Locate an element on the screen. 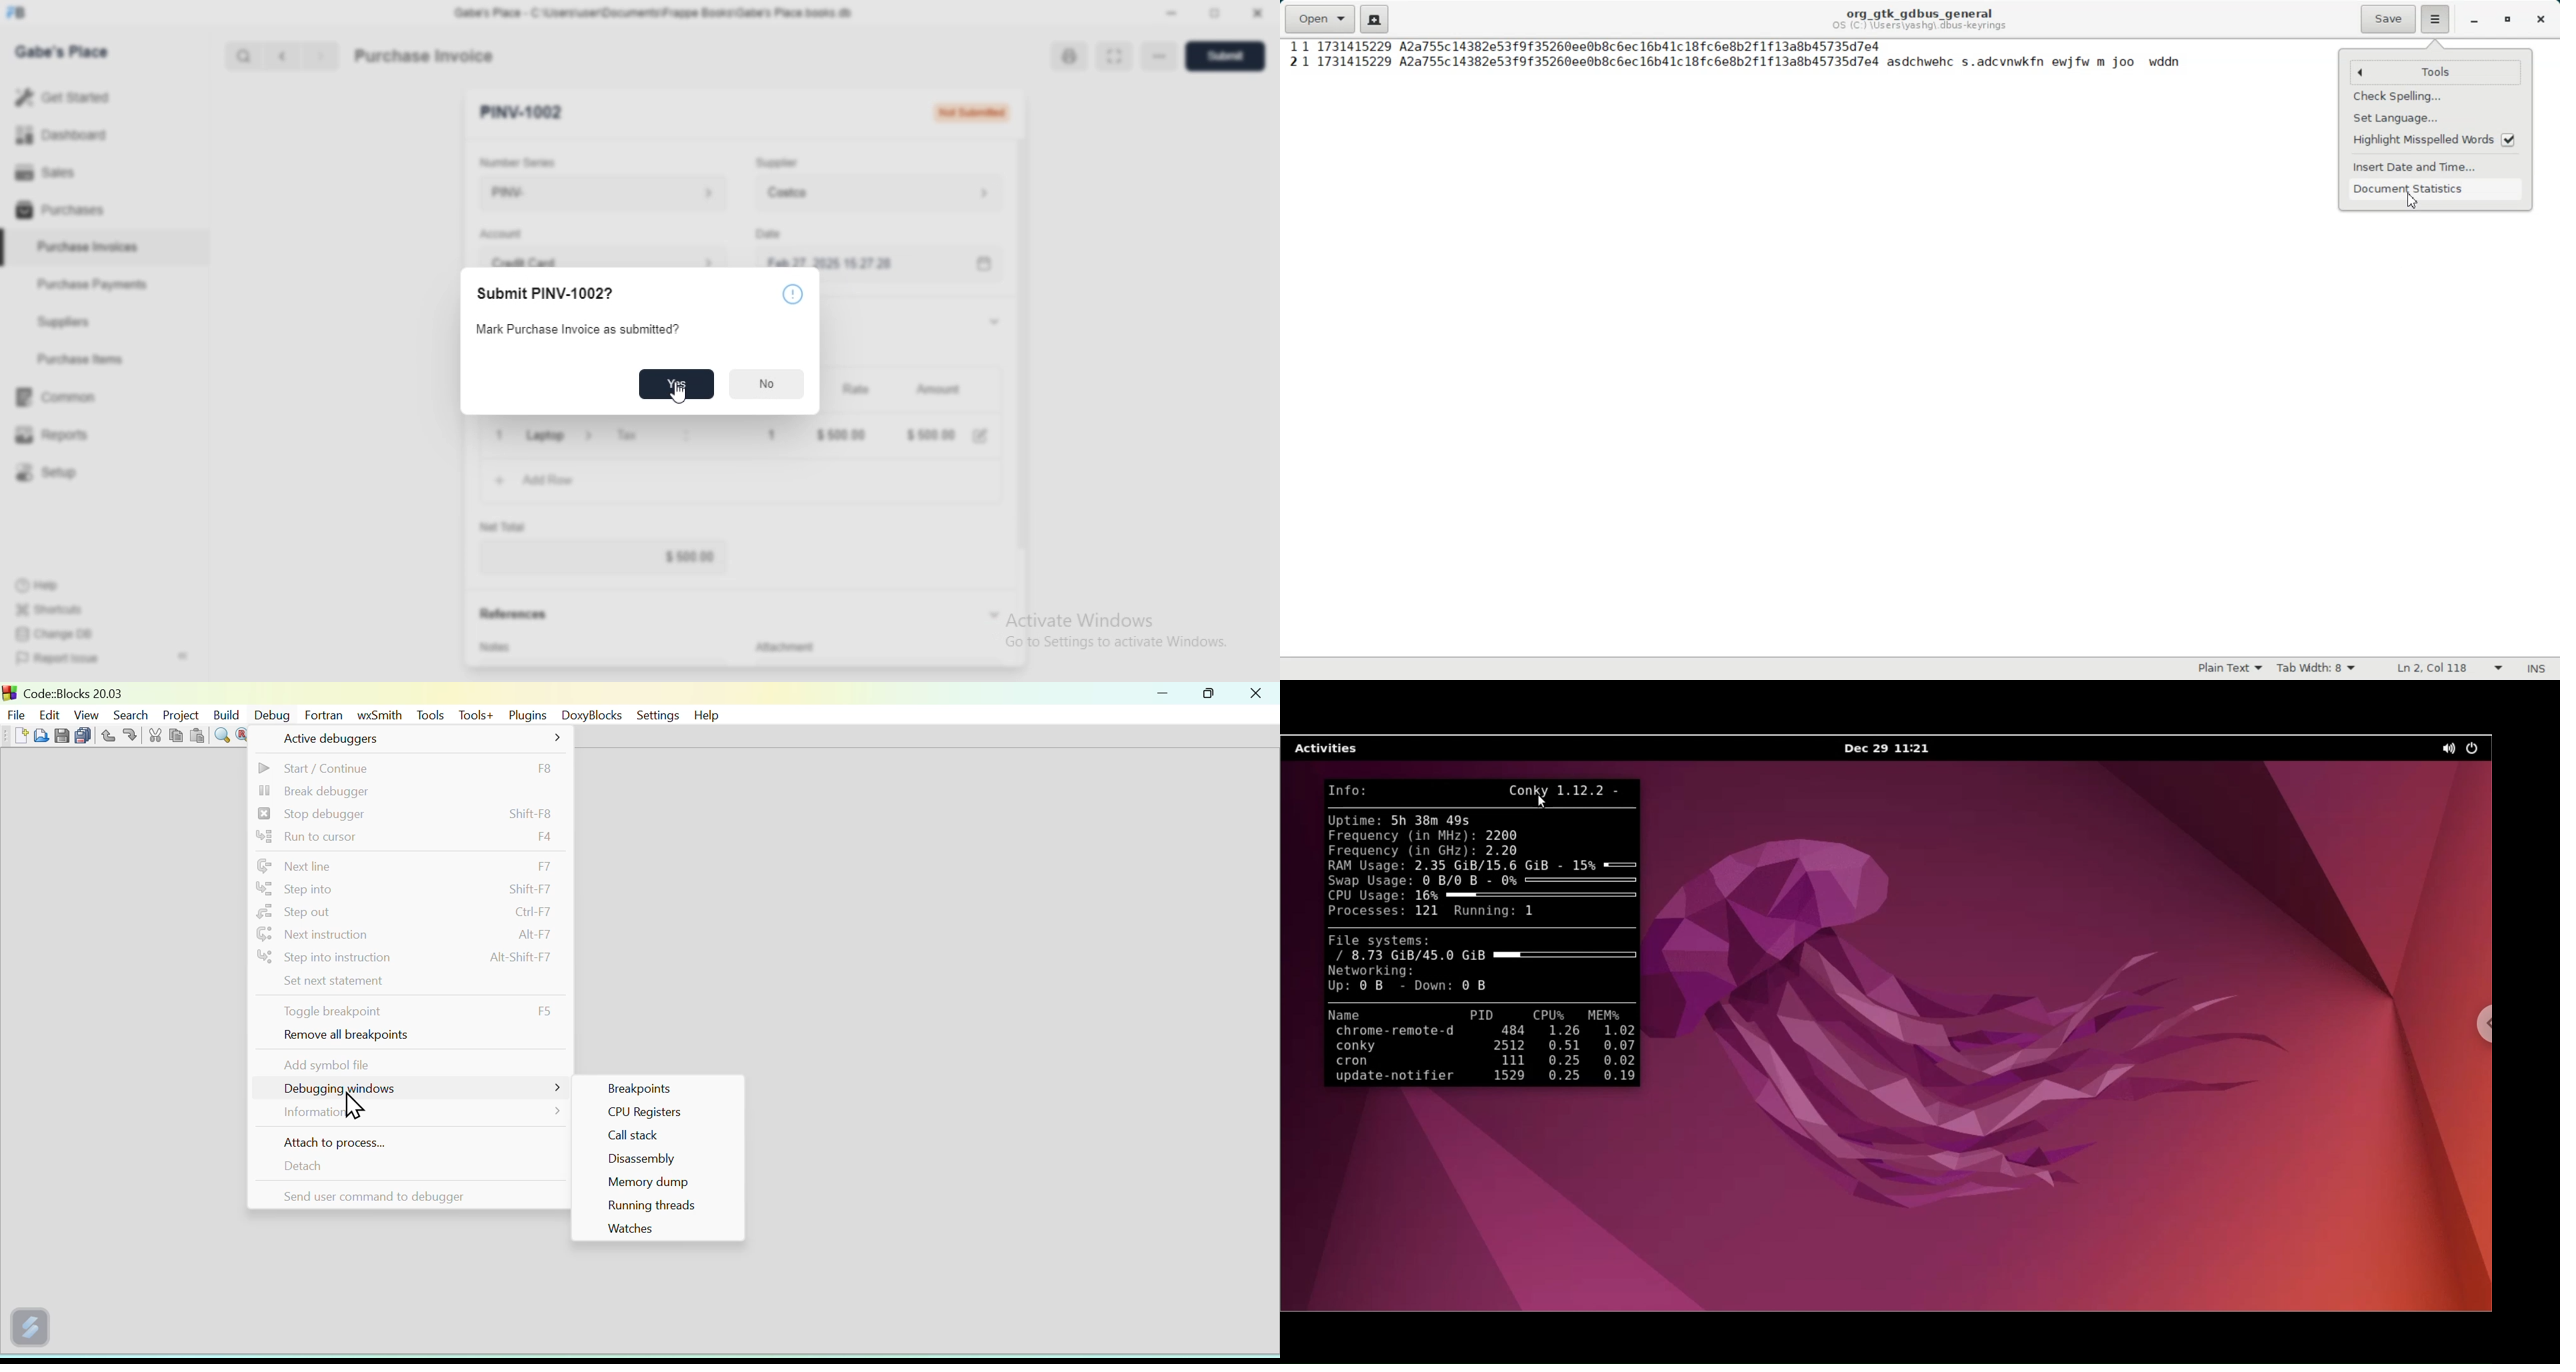  PINV- is located at coordinates (603, 193).